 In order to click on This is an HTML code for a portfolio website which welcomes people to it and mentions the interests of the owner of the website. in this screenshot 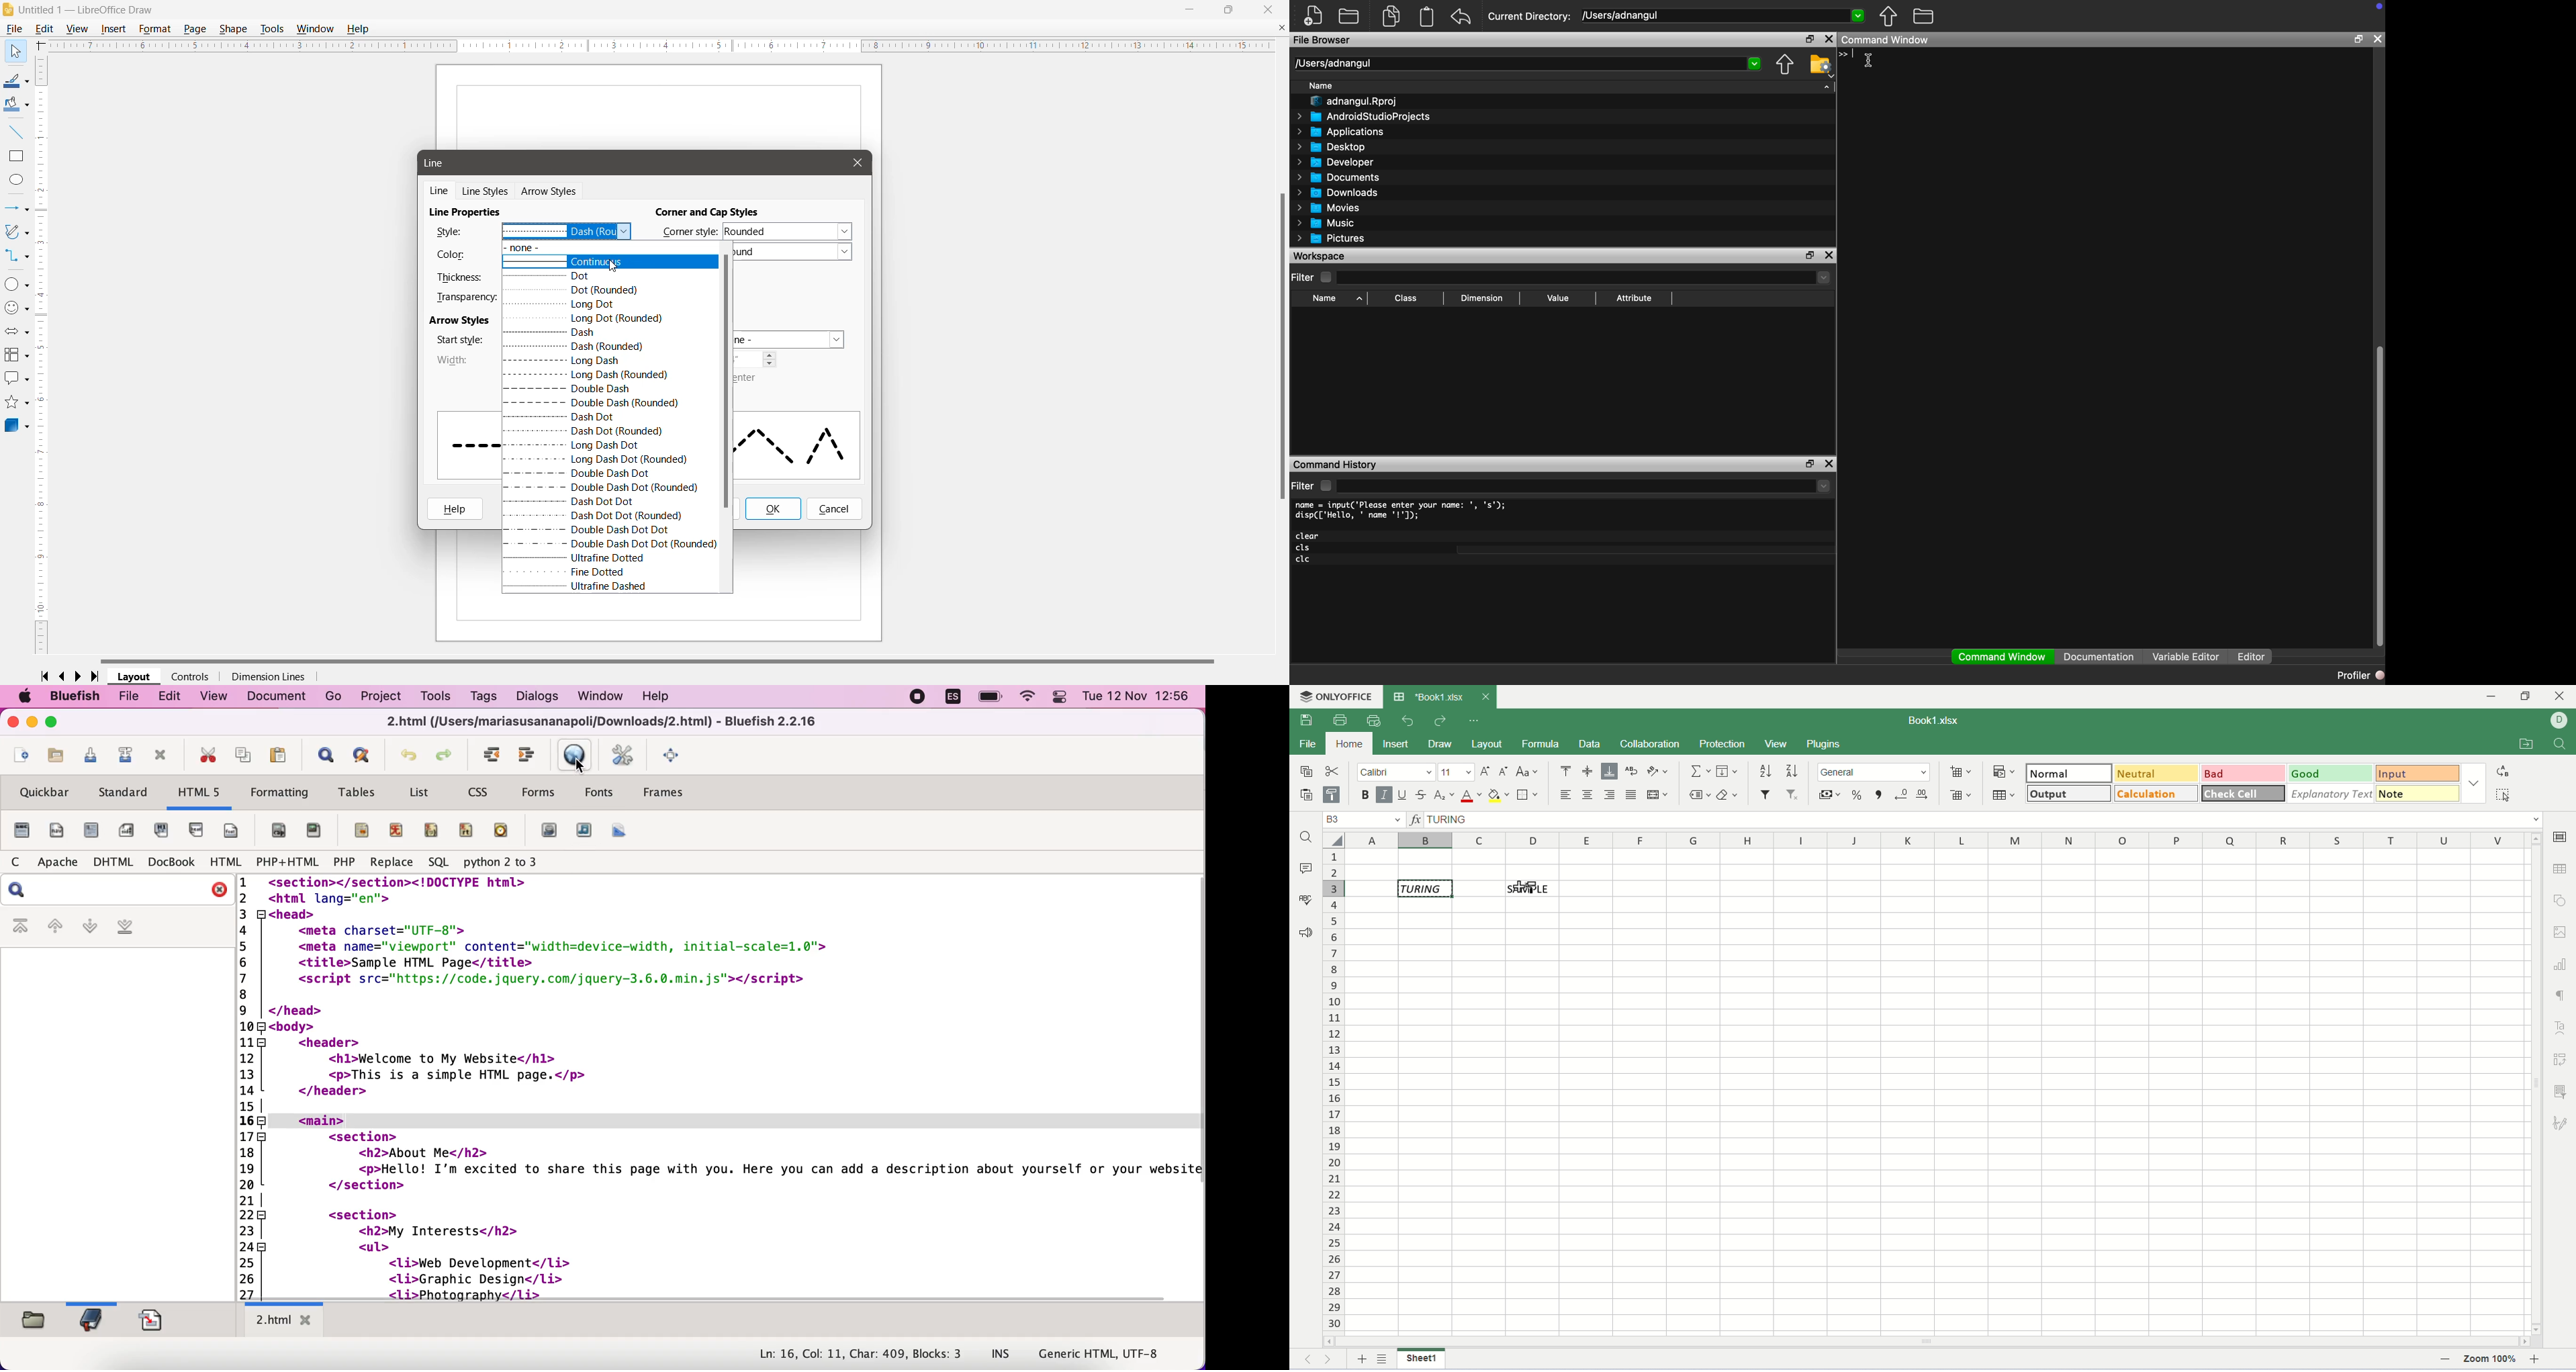, I will do `click(722, 1085)`.